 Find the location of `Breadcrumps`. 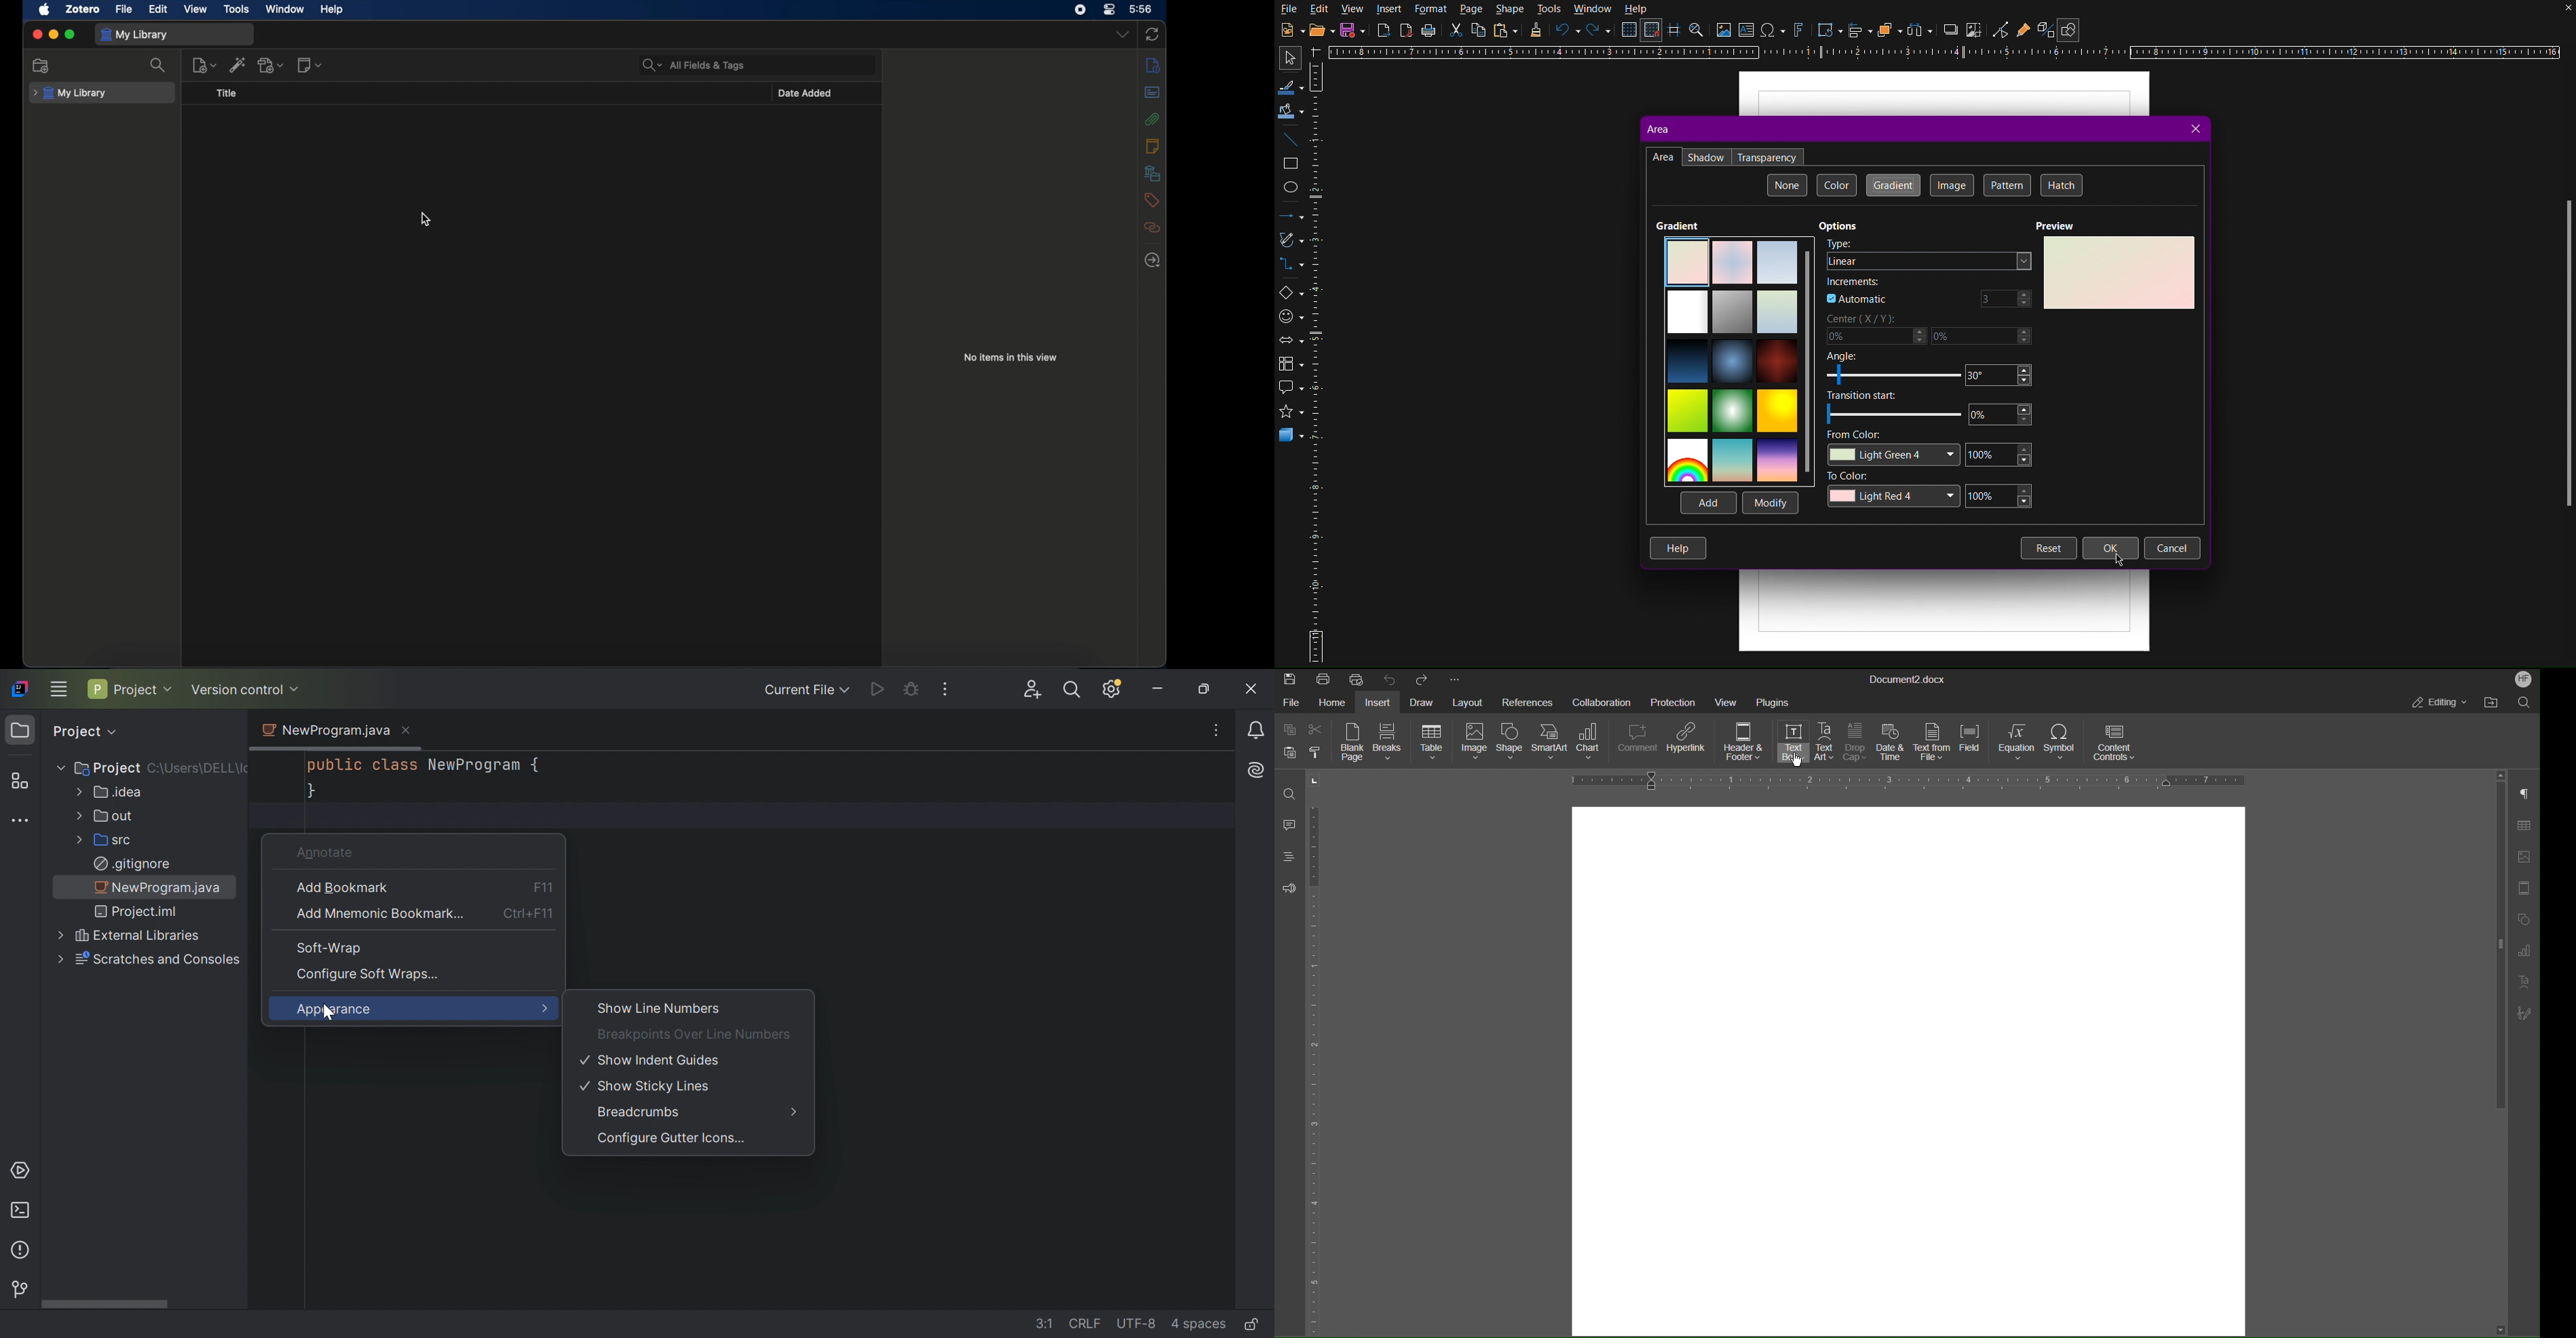

Breadcrumps is located at coordinates (640, 1112).